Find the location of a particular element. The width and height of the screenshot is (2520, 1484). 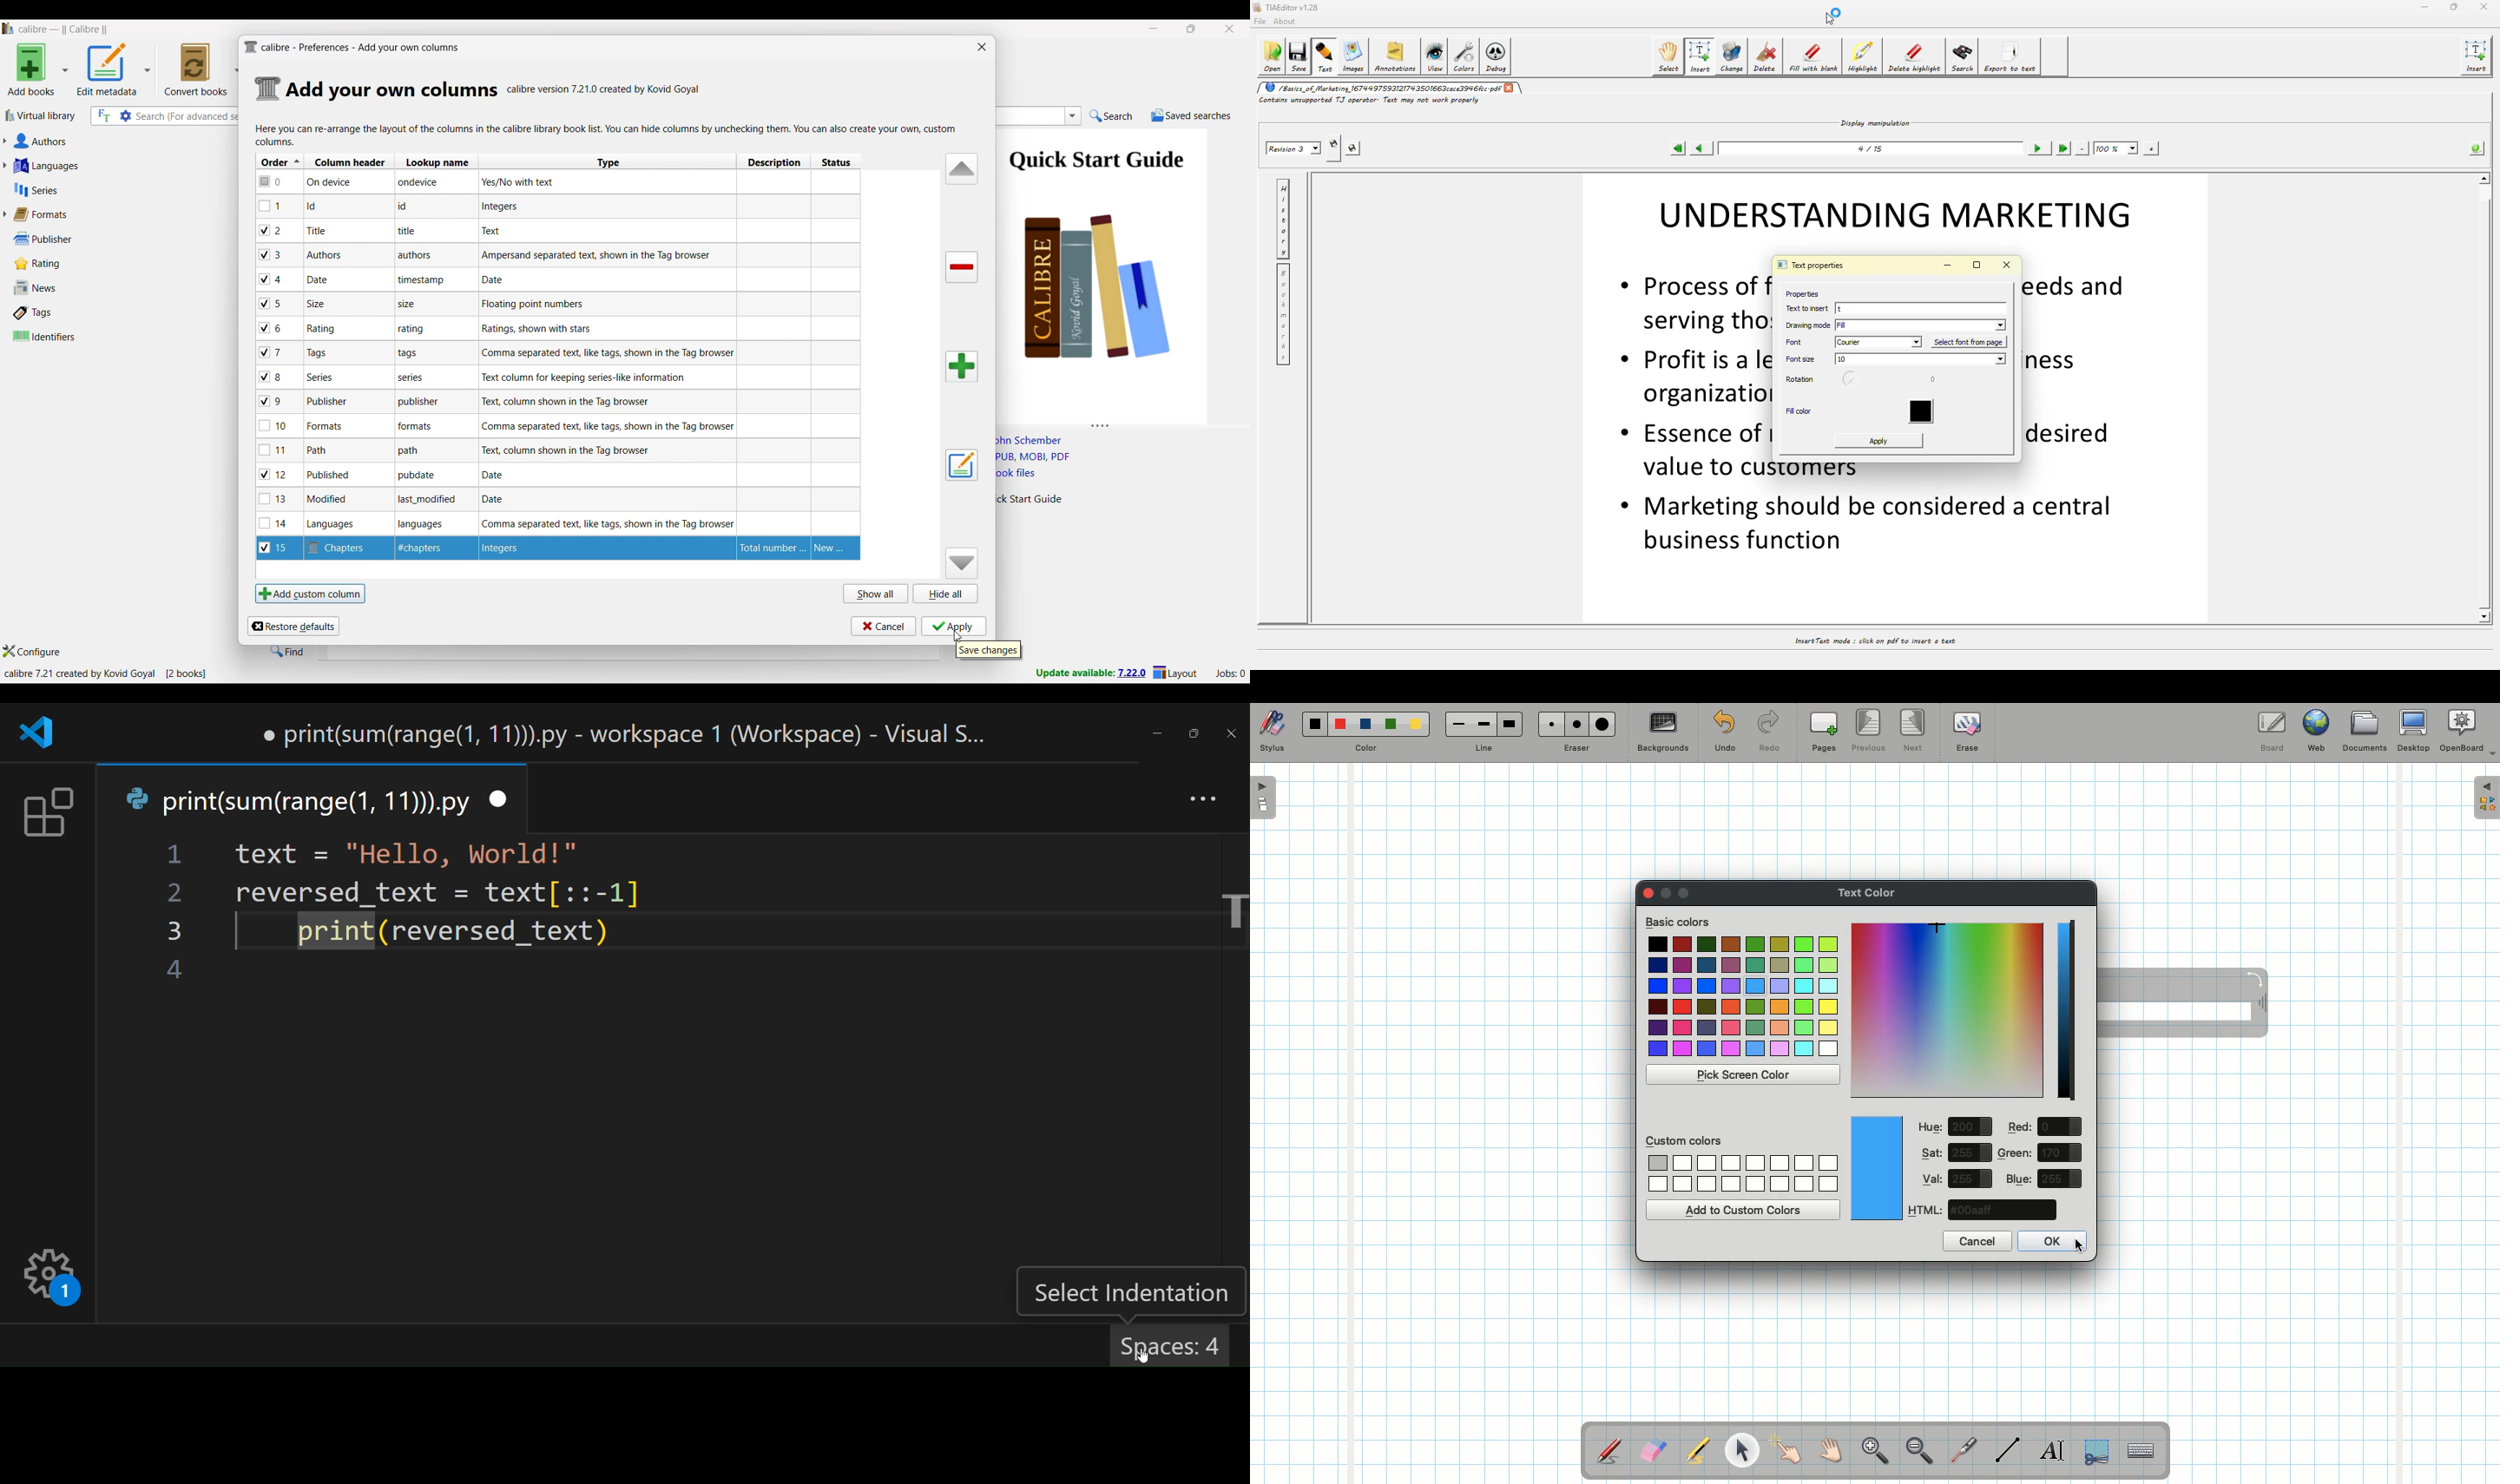

checkbox - 9 is located at coordinates (271, 402).